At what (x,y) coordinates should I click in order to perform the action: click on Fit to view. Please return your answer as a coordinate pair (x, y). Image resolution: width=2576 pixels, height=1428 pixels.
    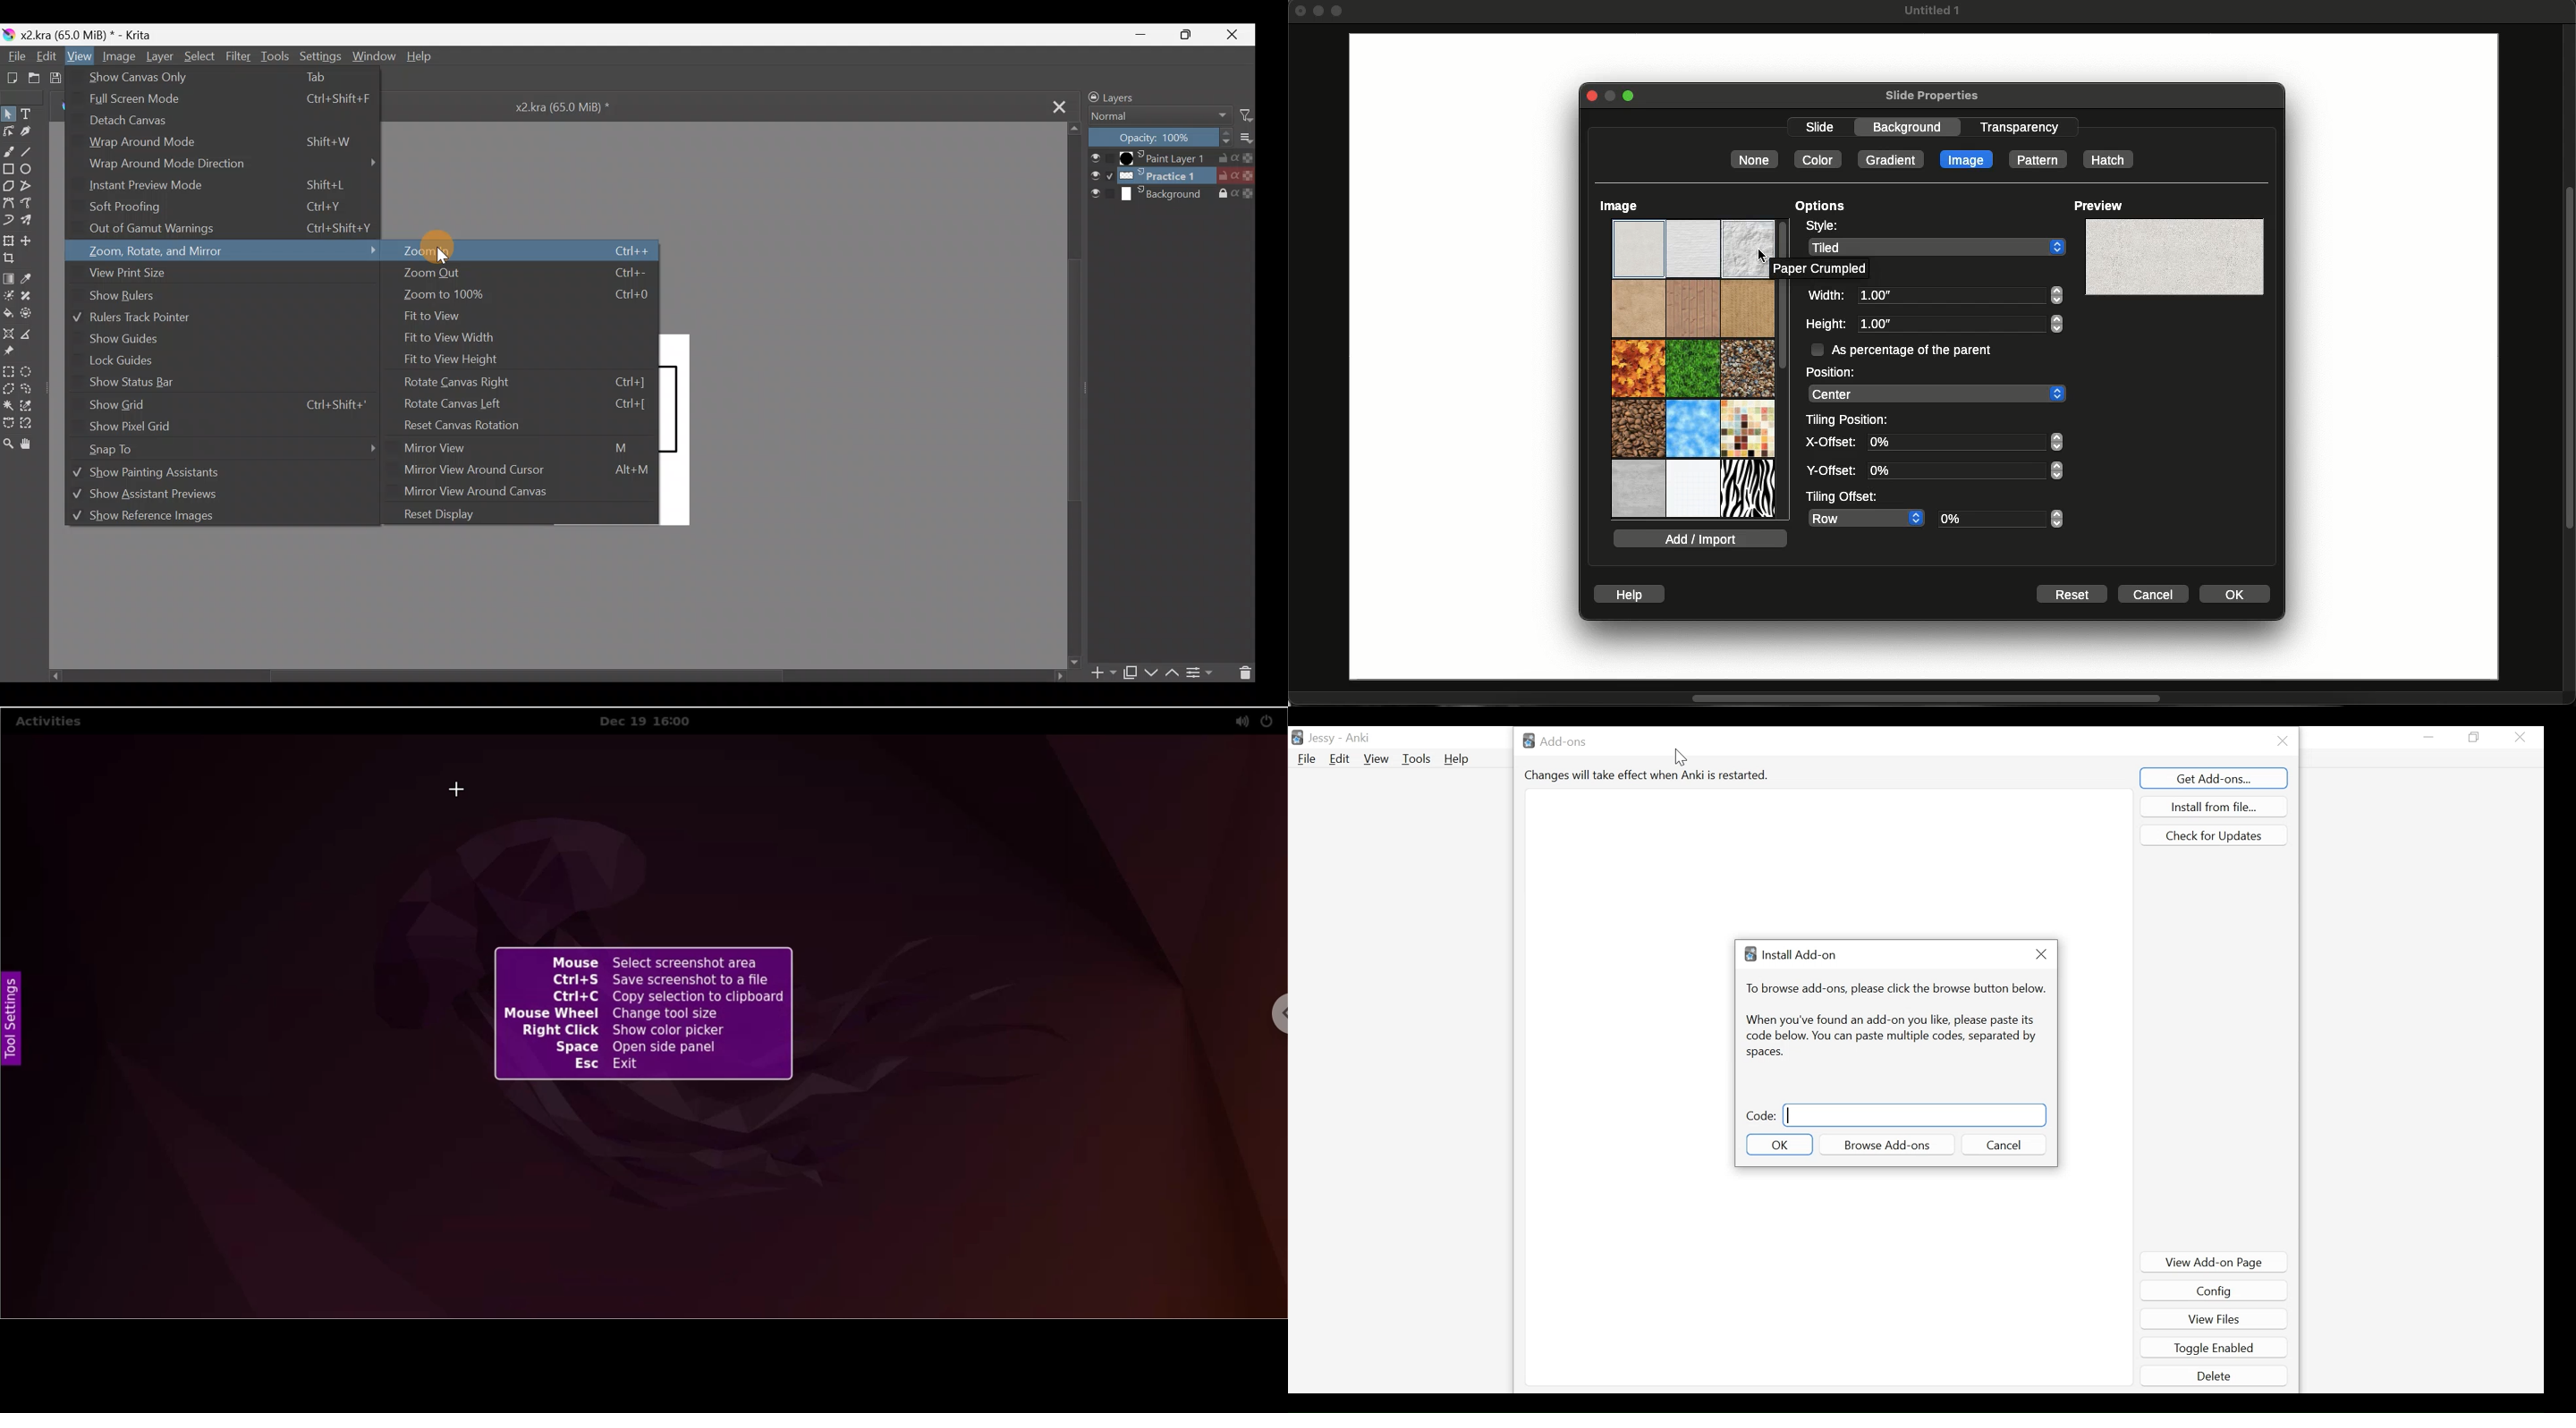
    Looking at the image, I should click on (436, 316).